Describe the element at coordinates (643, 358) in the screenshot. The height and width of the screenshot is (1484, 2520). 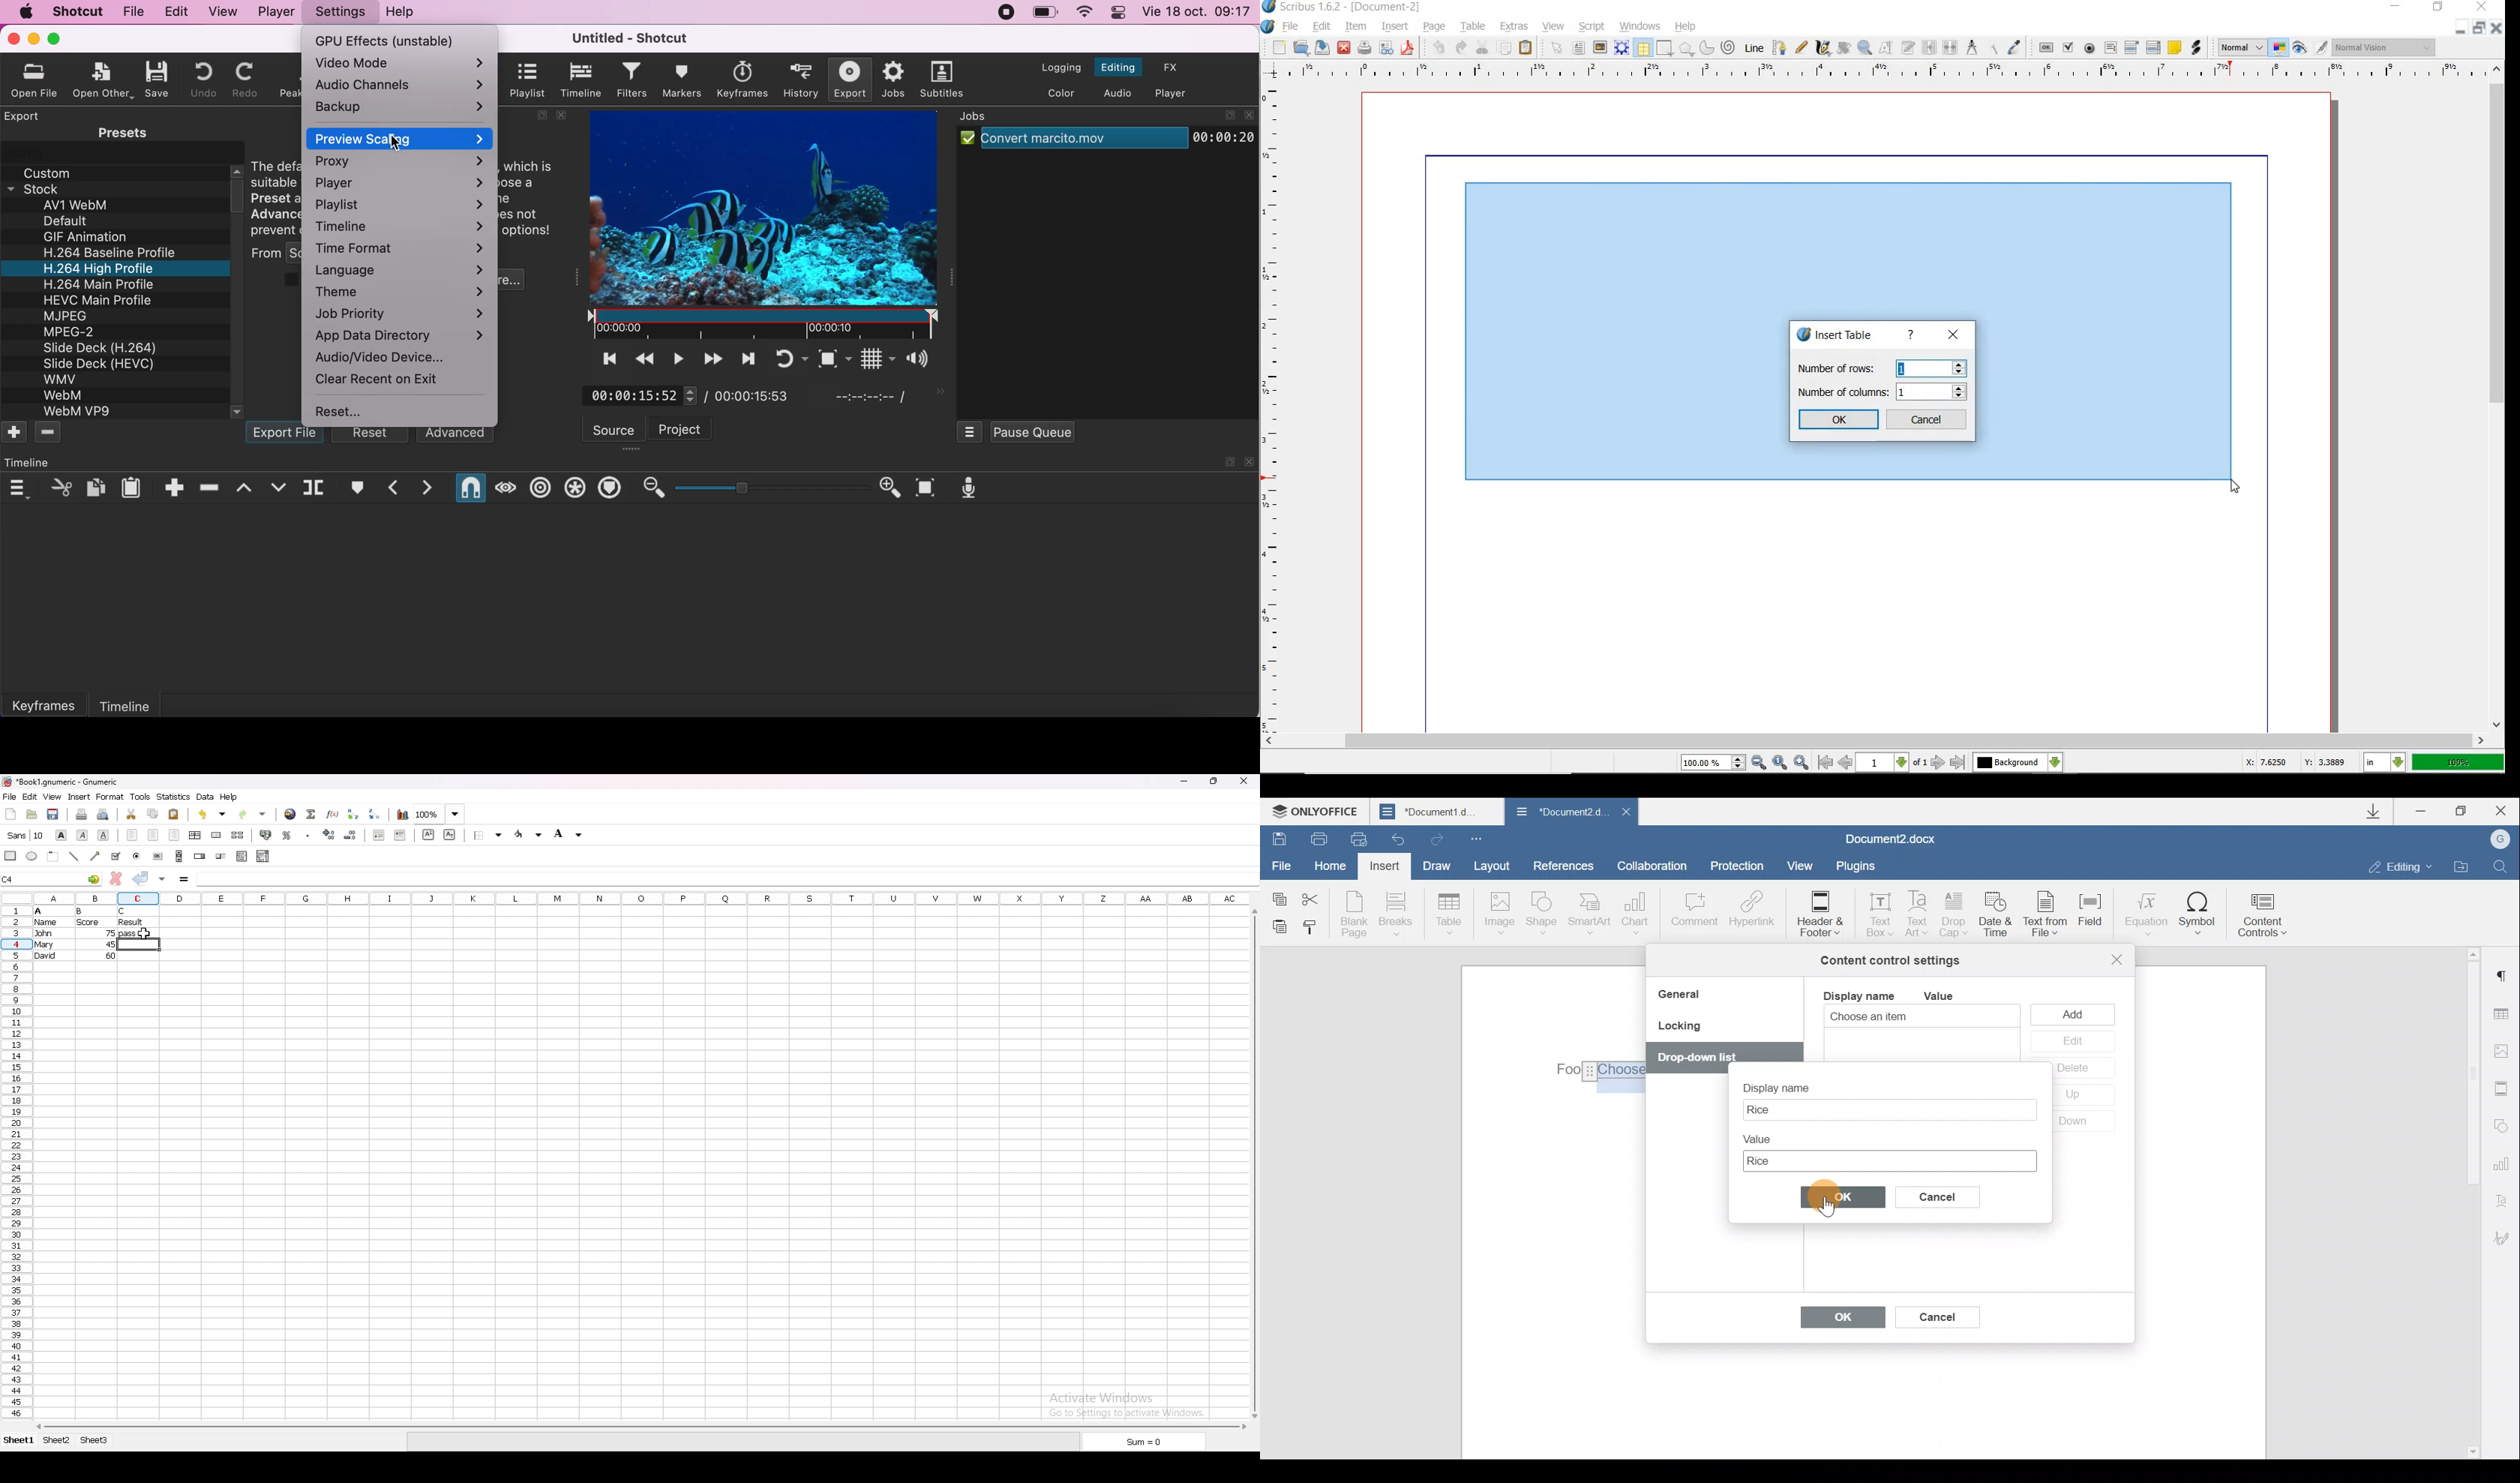
I see `play quickly backwards` at that location.